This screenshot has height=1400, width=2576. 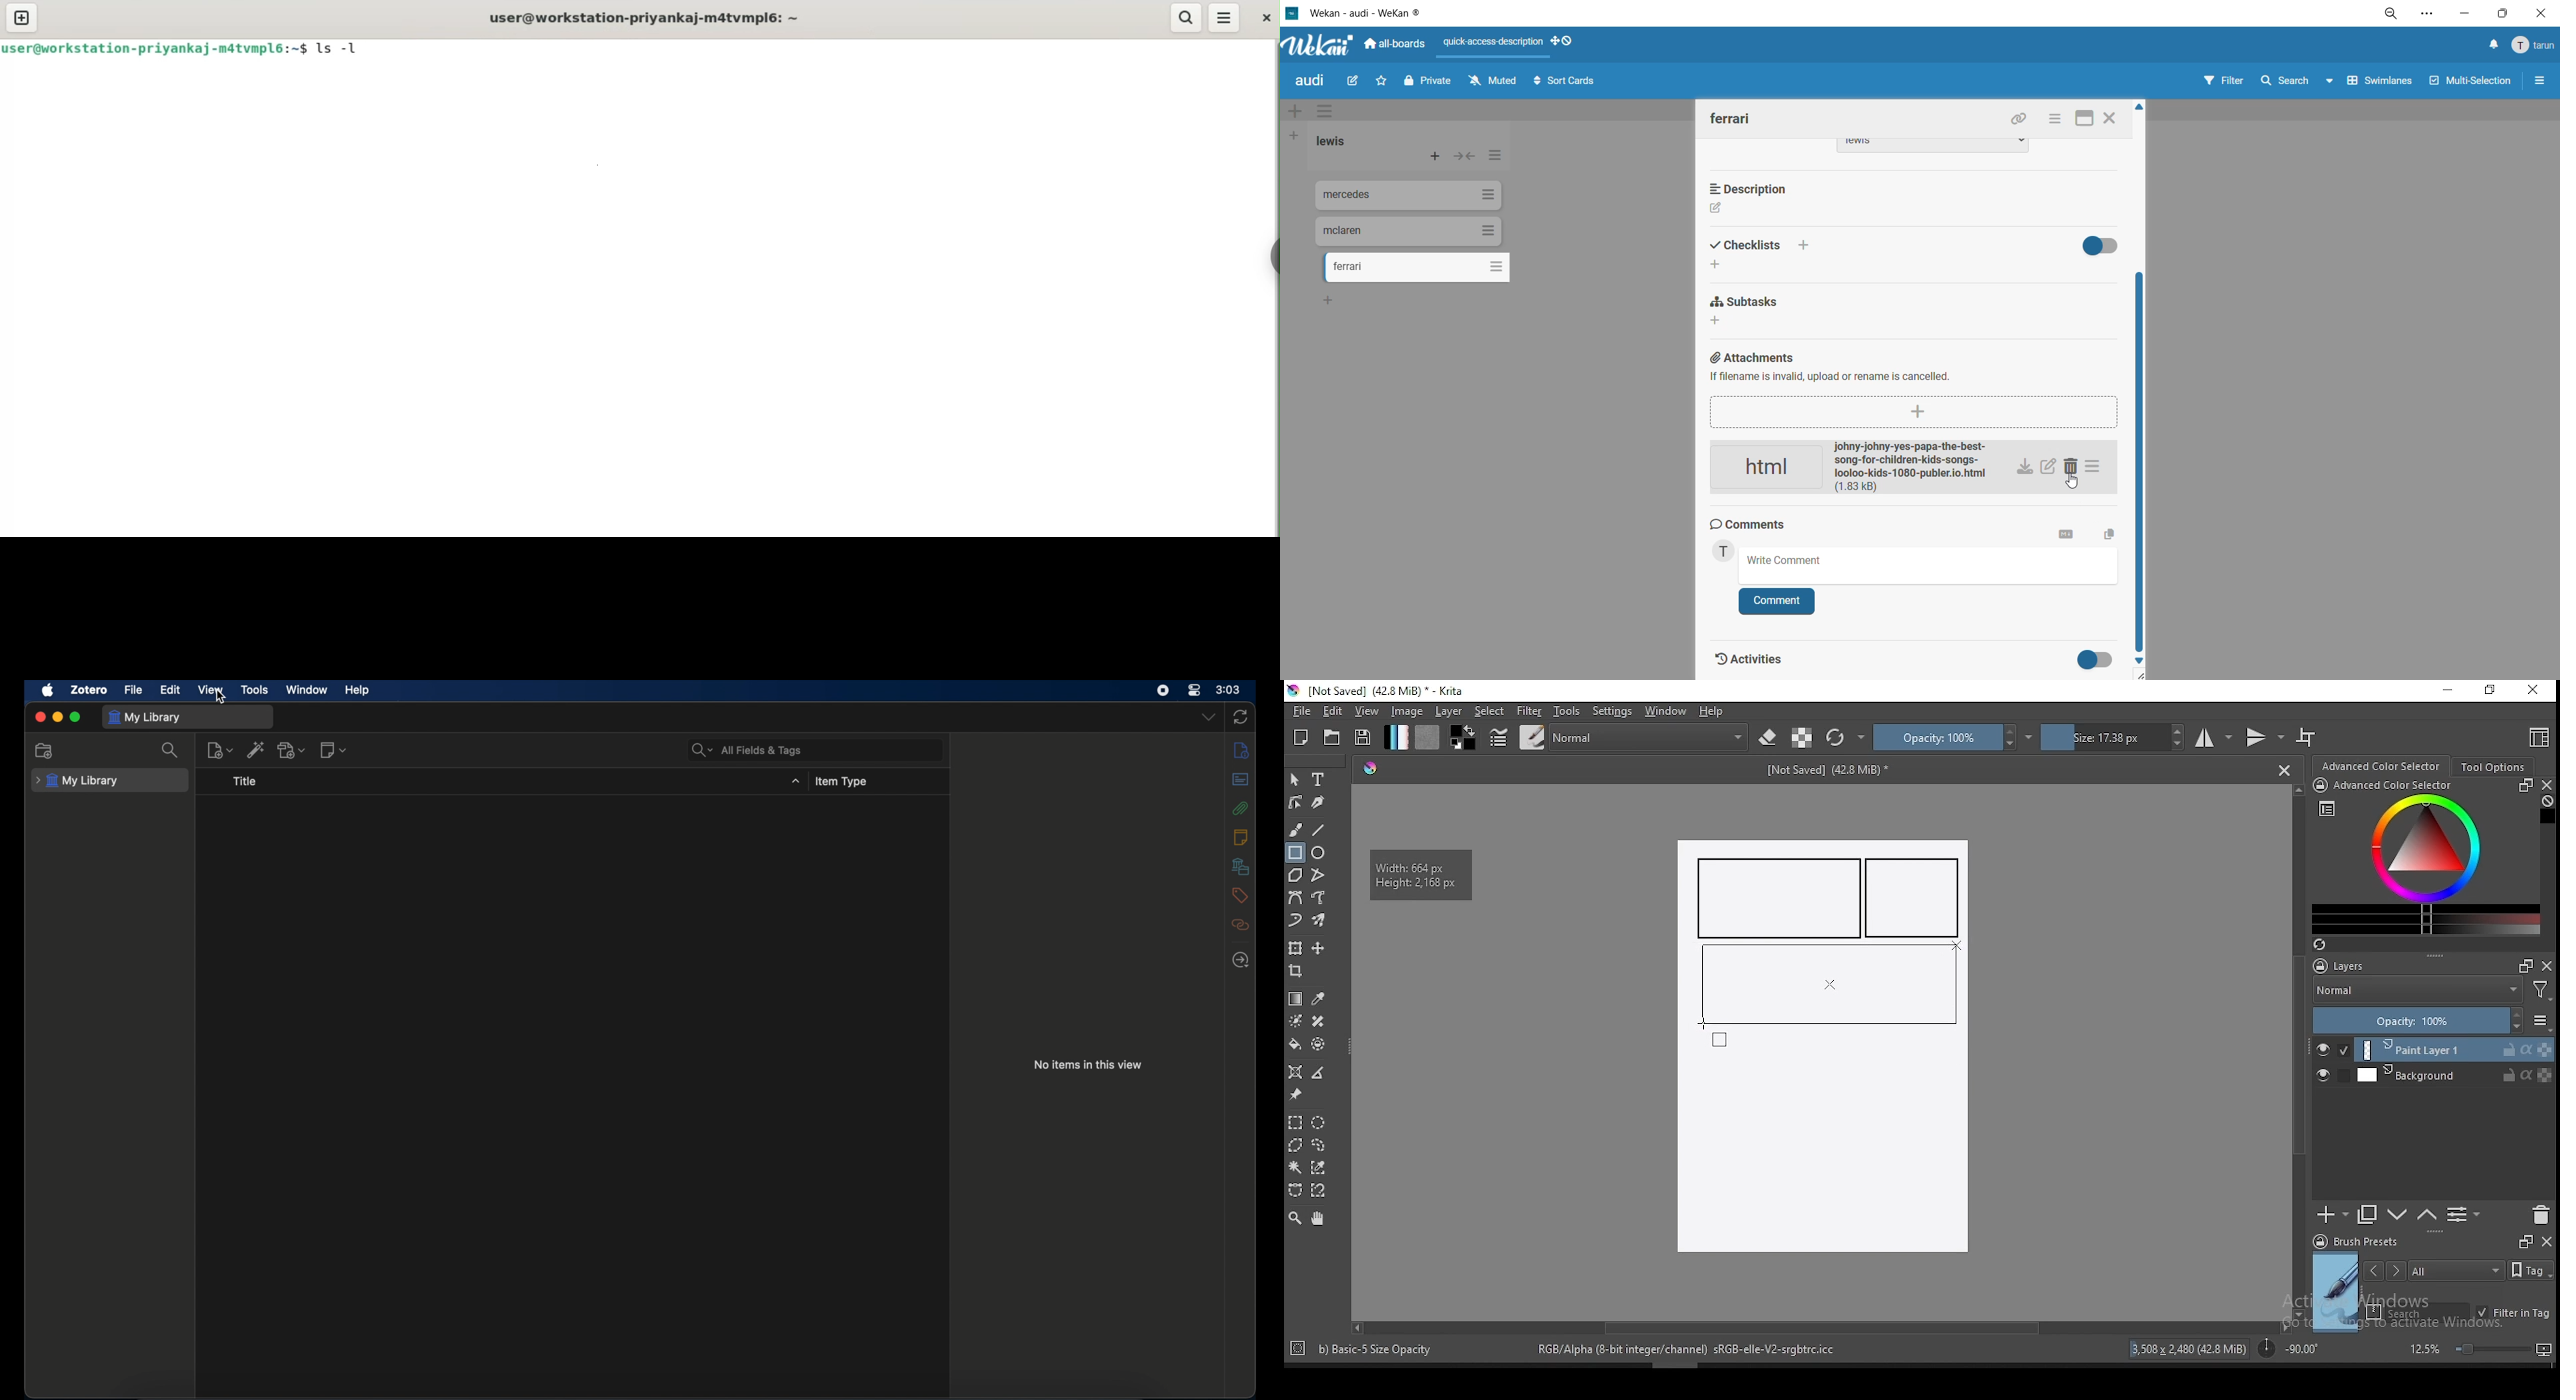 What do you see at coordinates (2422, 856) in the screenshot?
I see `advanced color selector` at bounding box center [2422, 856].